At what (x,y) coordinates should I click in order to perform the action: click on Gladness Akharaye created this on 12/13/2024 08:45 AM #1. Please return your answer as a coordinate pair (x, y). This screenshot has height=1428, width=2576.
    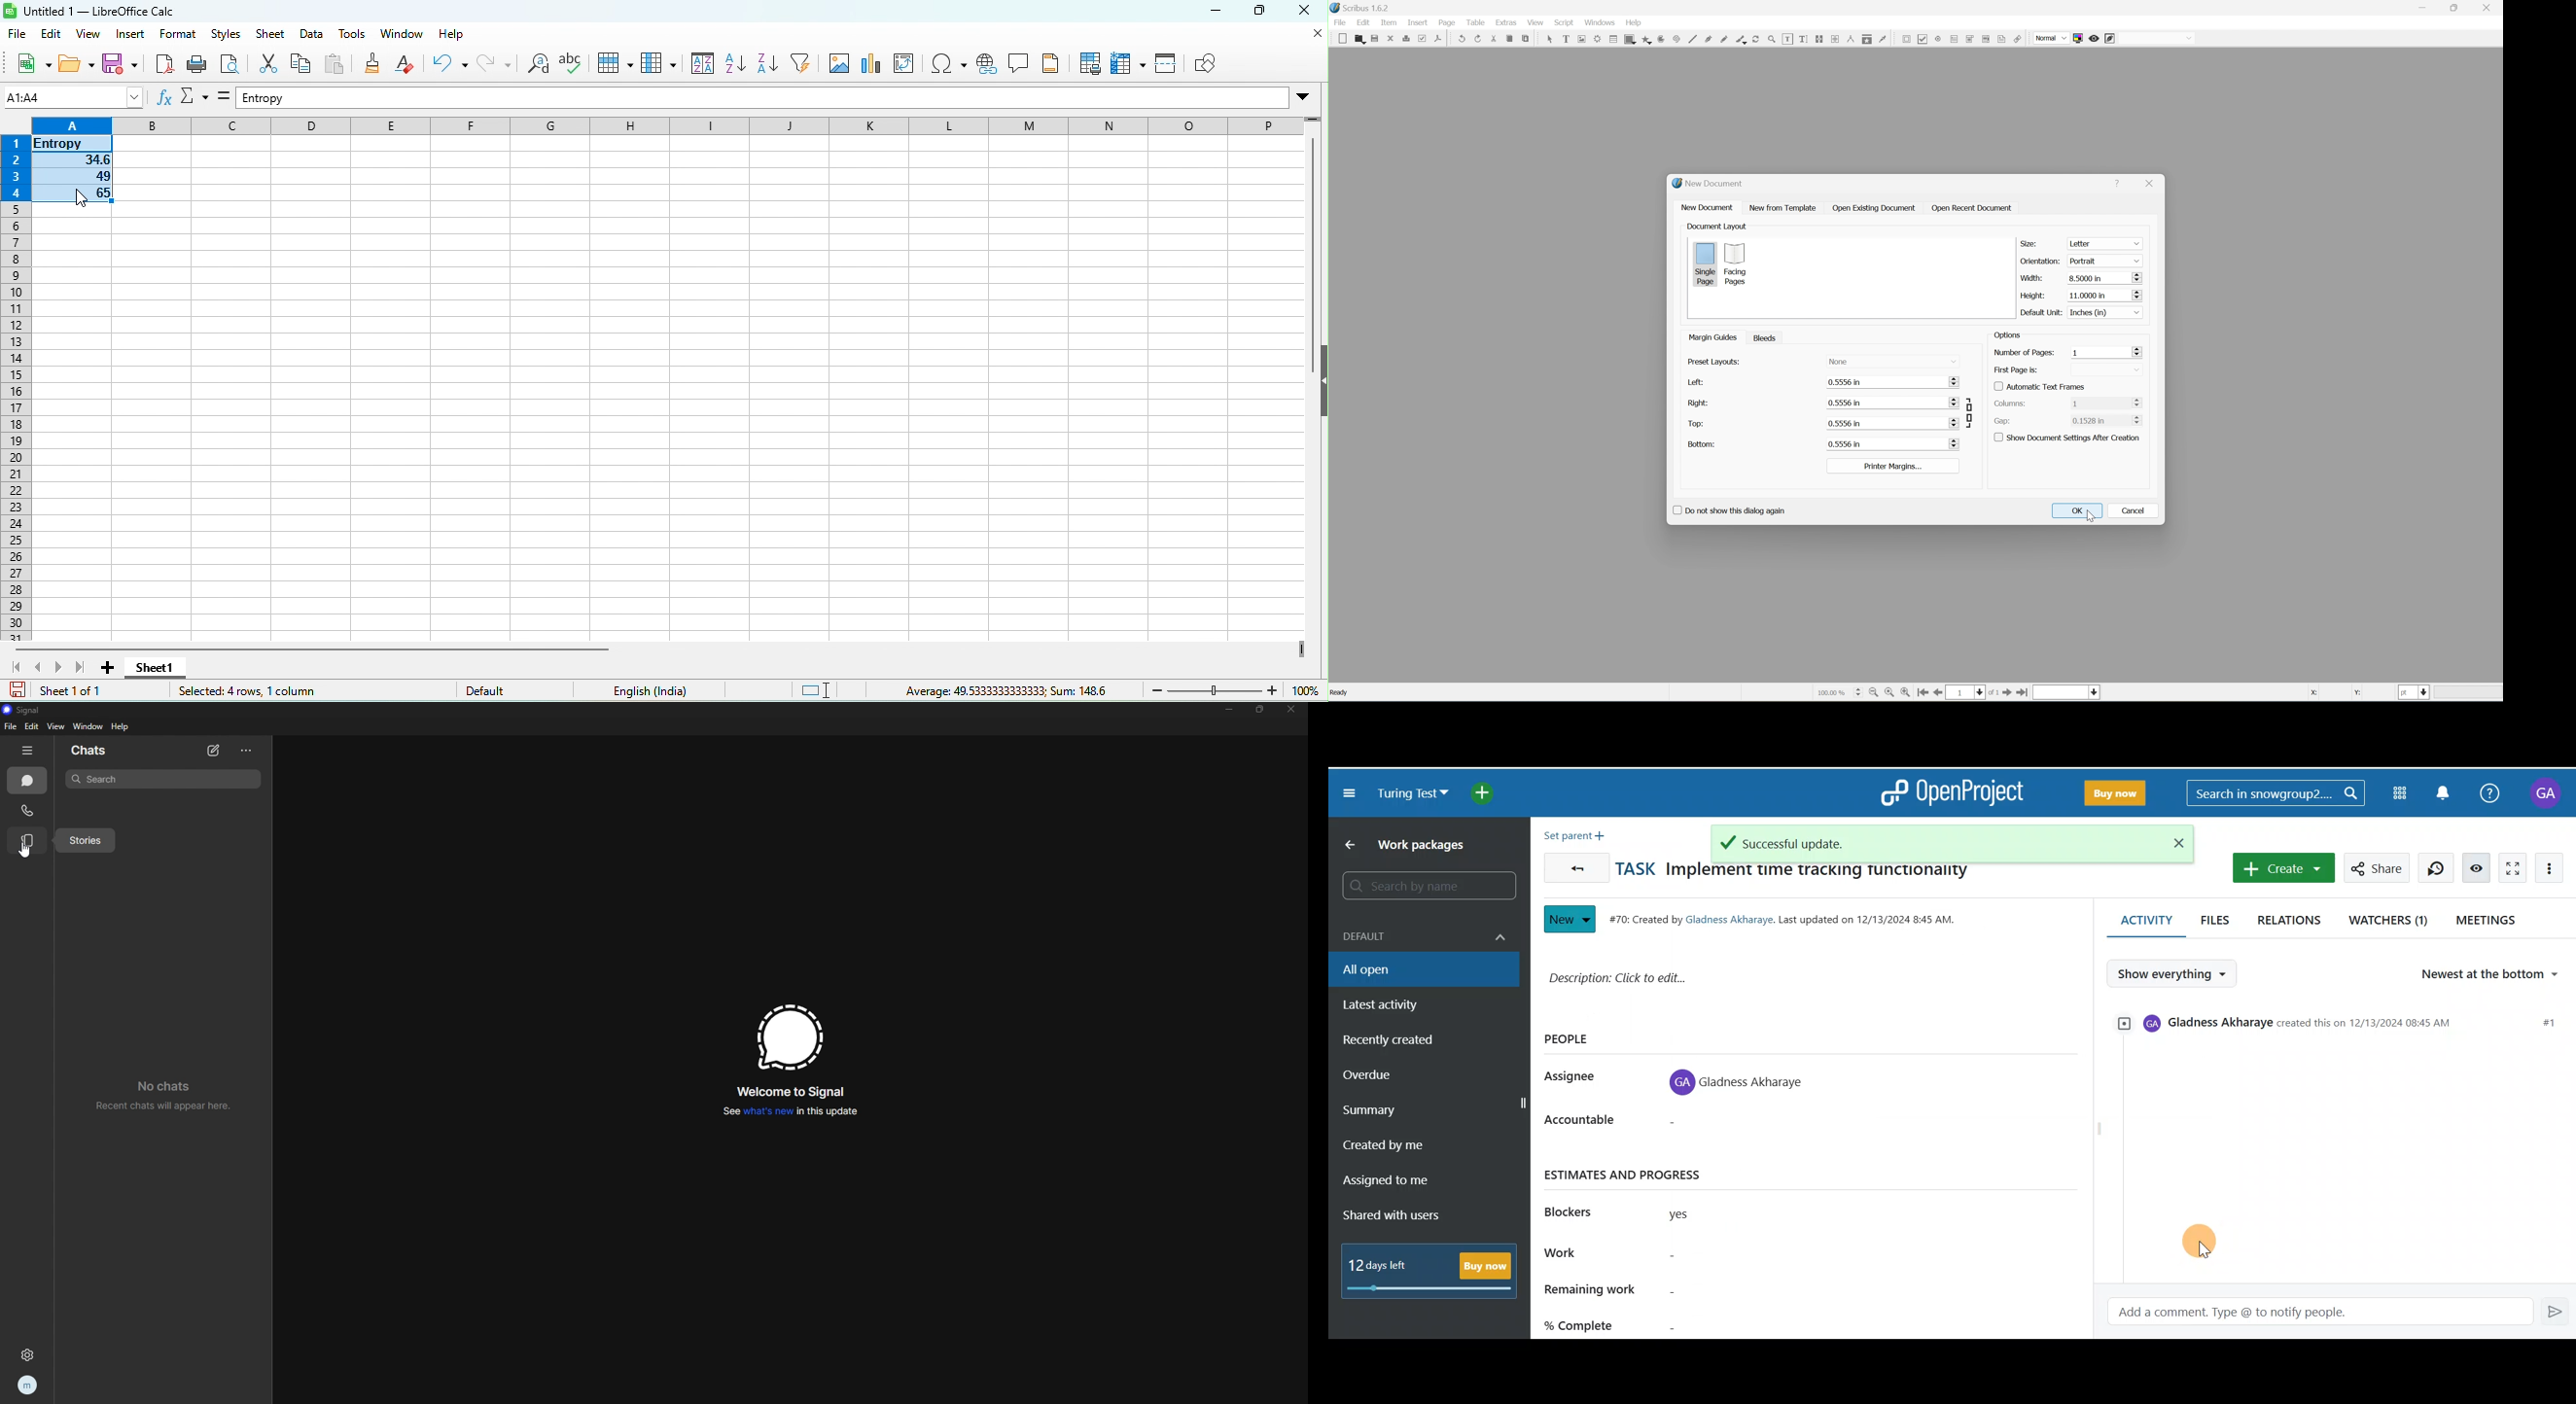
    Looking at the image, I should click on (2340, 1027).